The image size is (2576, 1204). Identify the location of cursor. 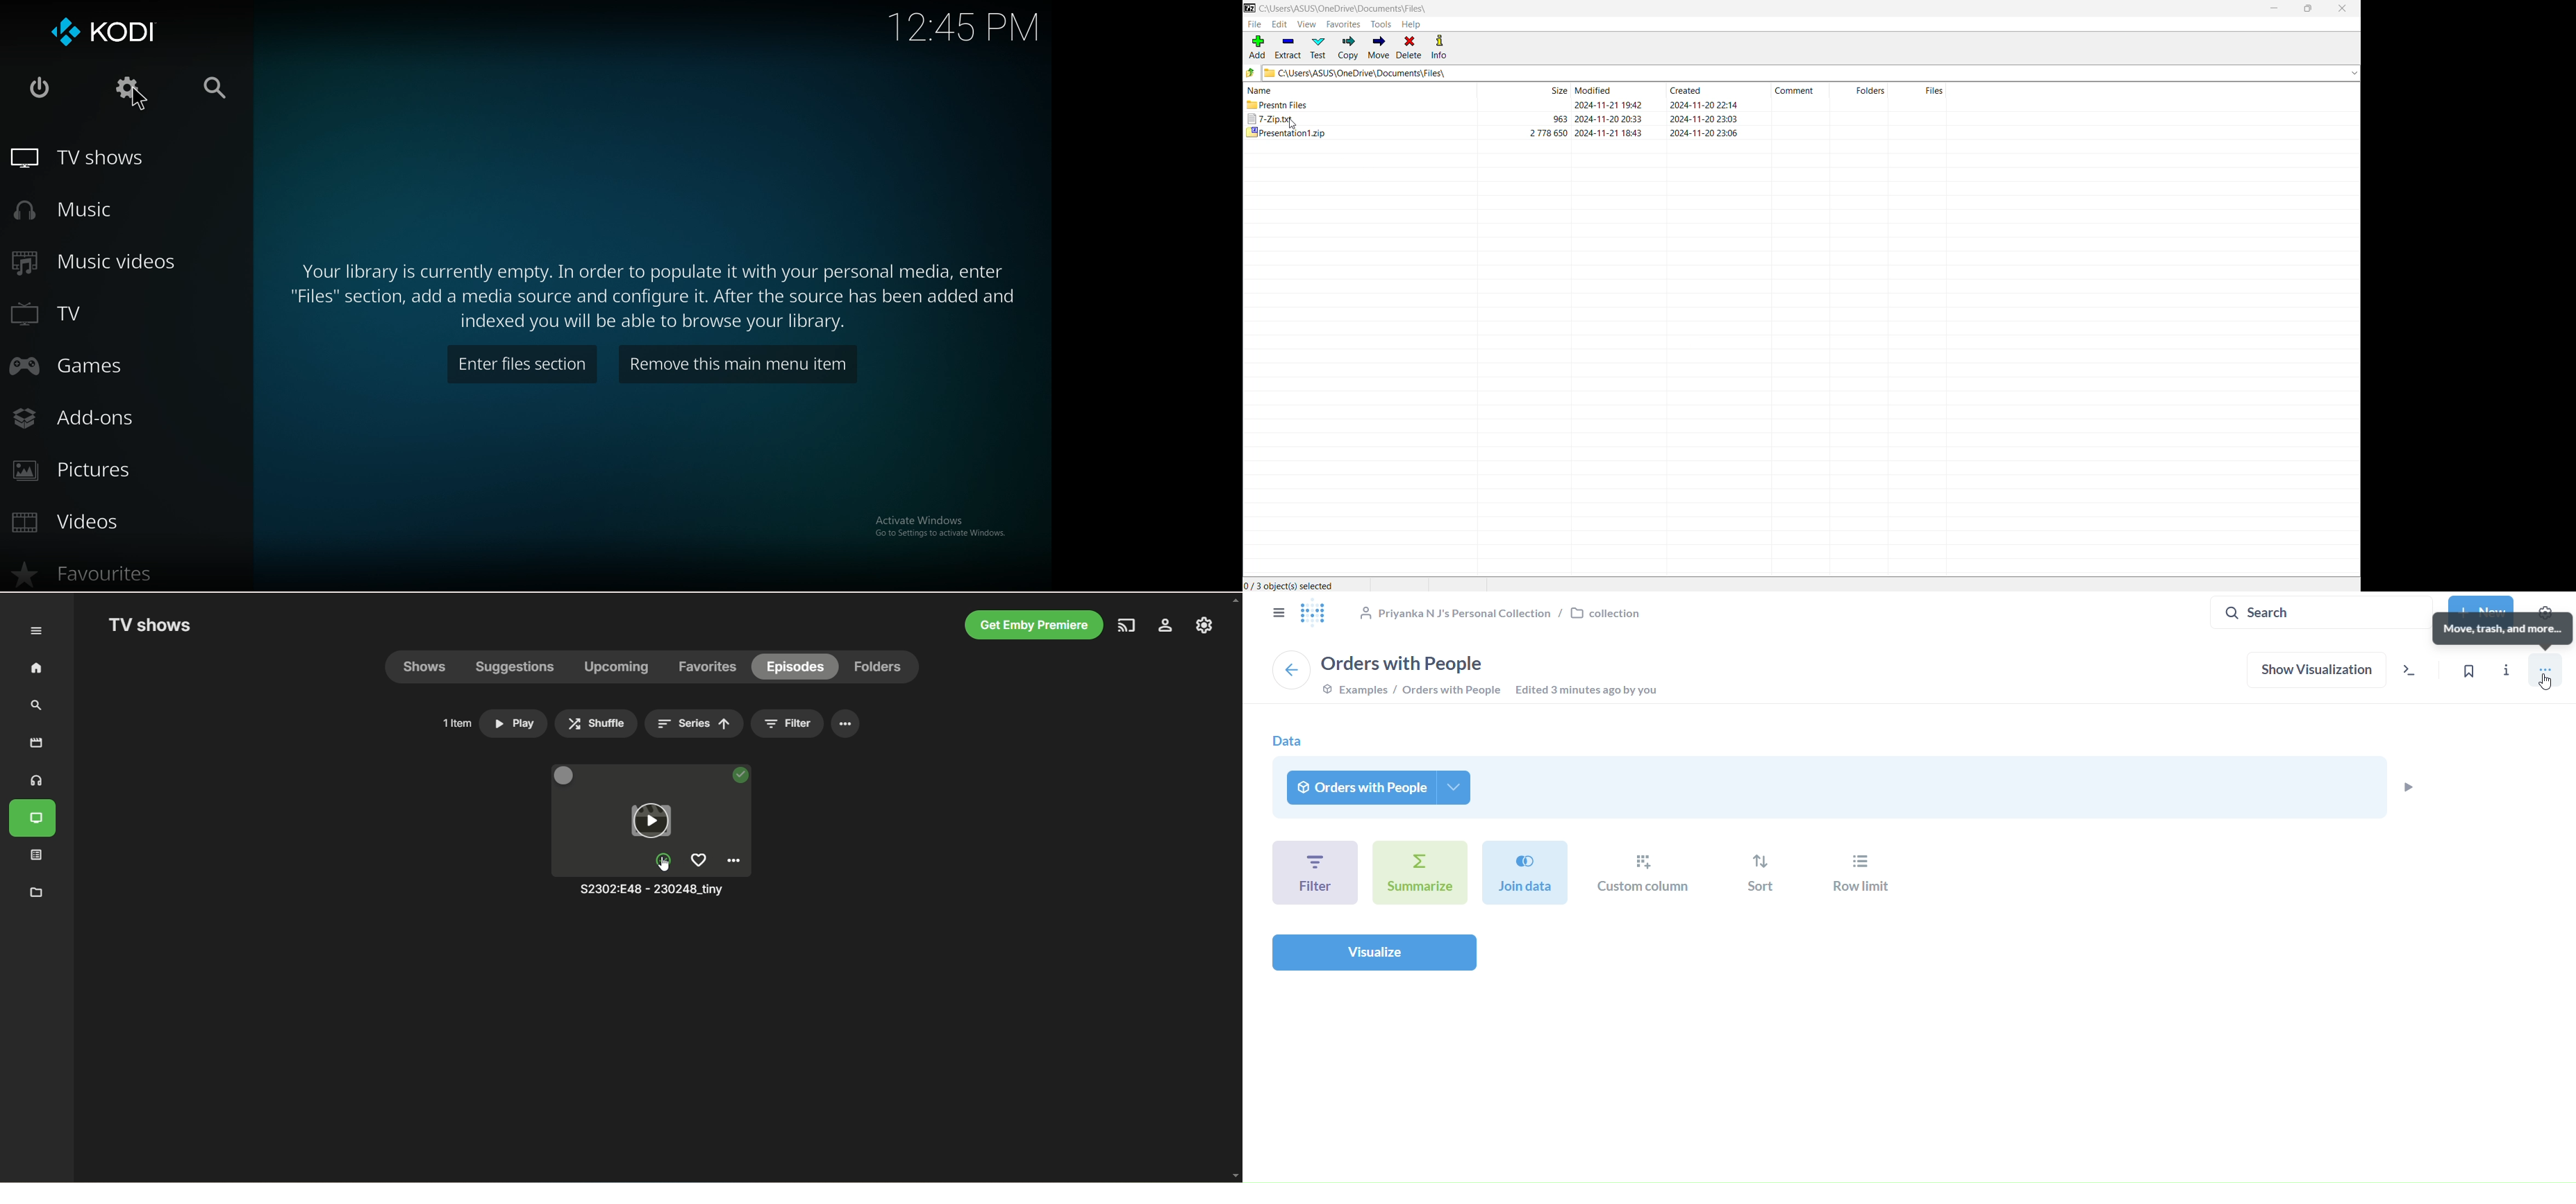
(140, 99).